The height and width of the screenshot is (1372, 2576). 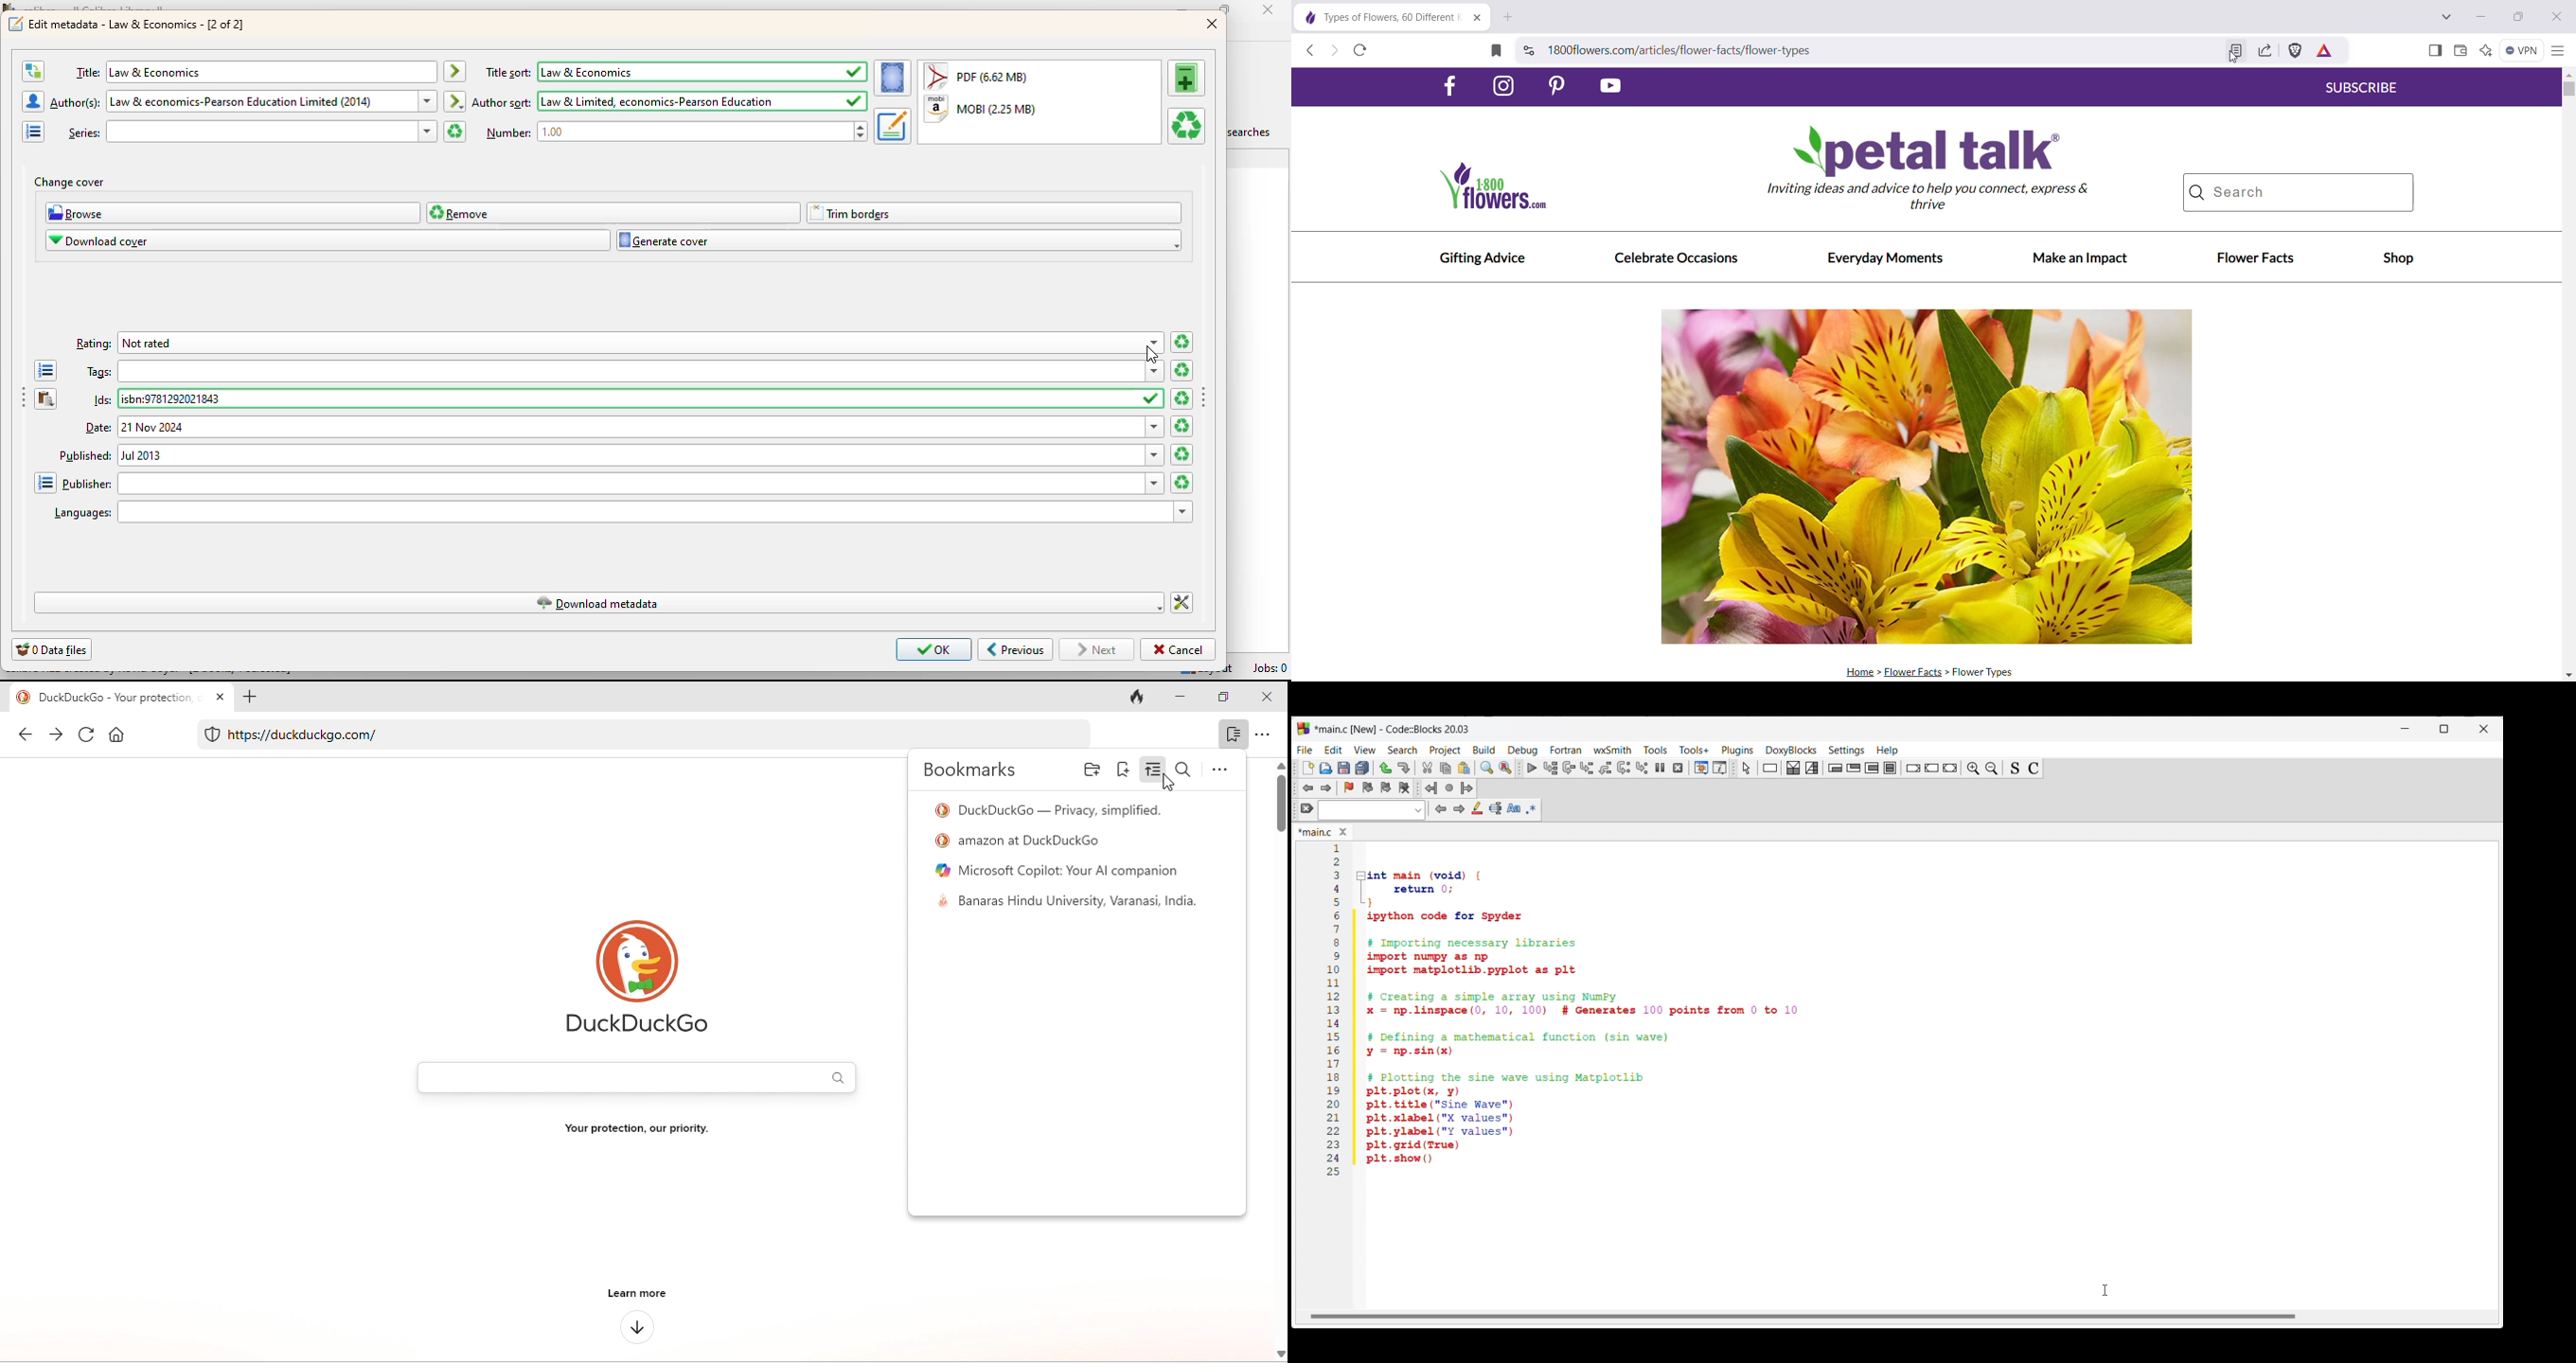 I want to click on Next instruction, so click(x=1623, y=768).